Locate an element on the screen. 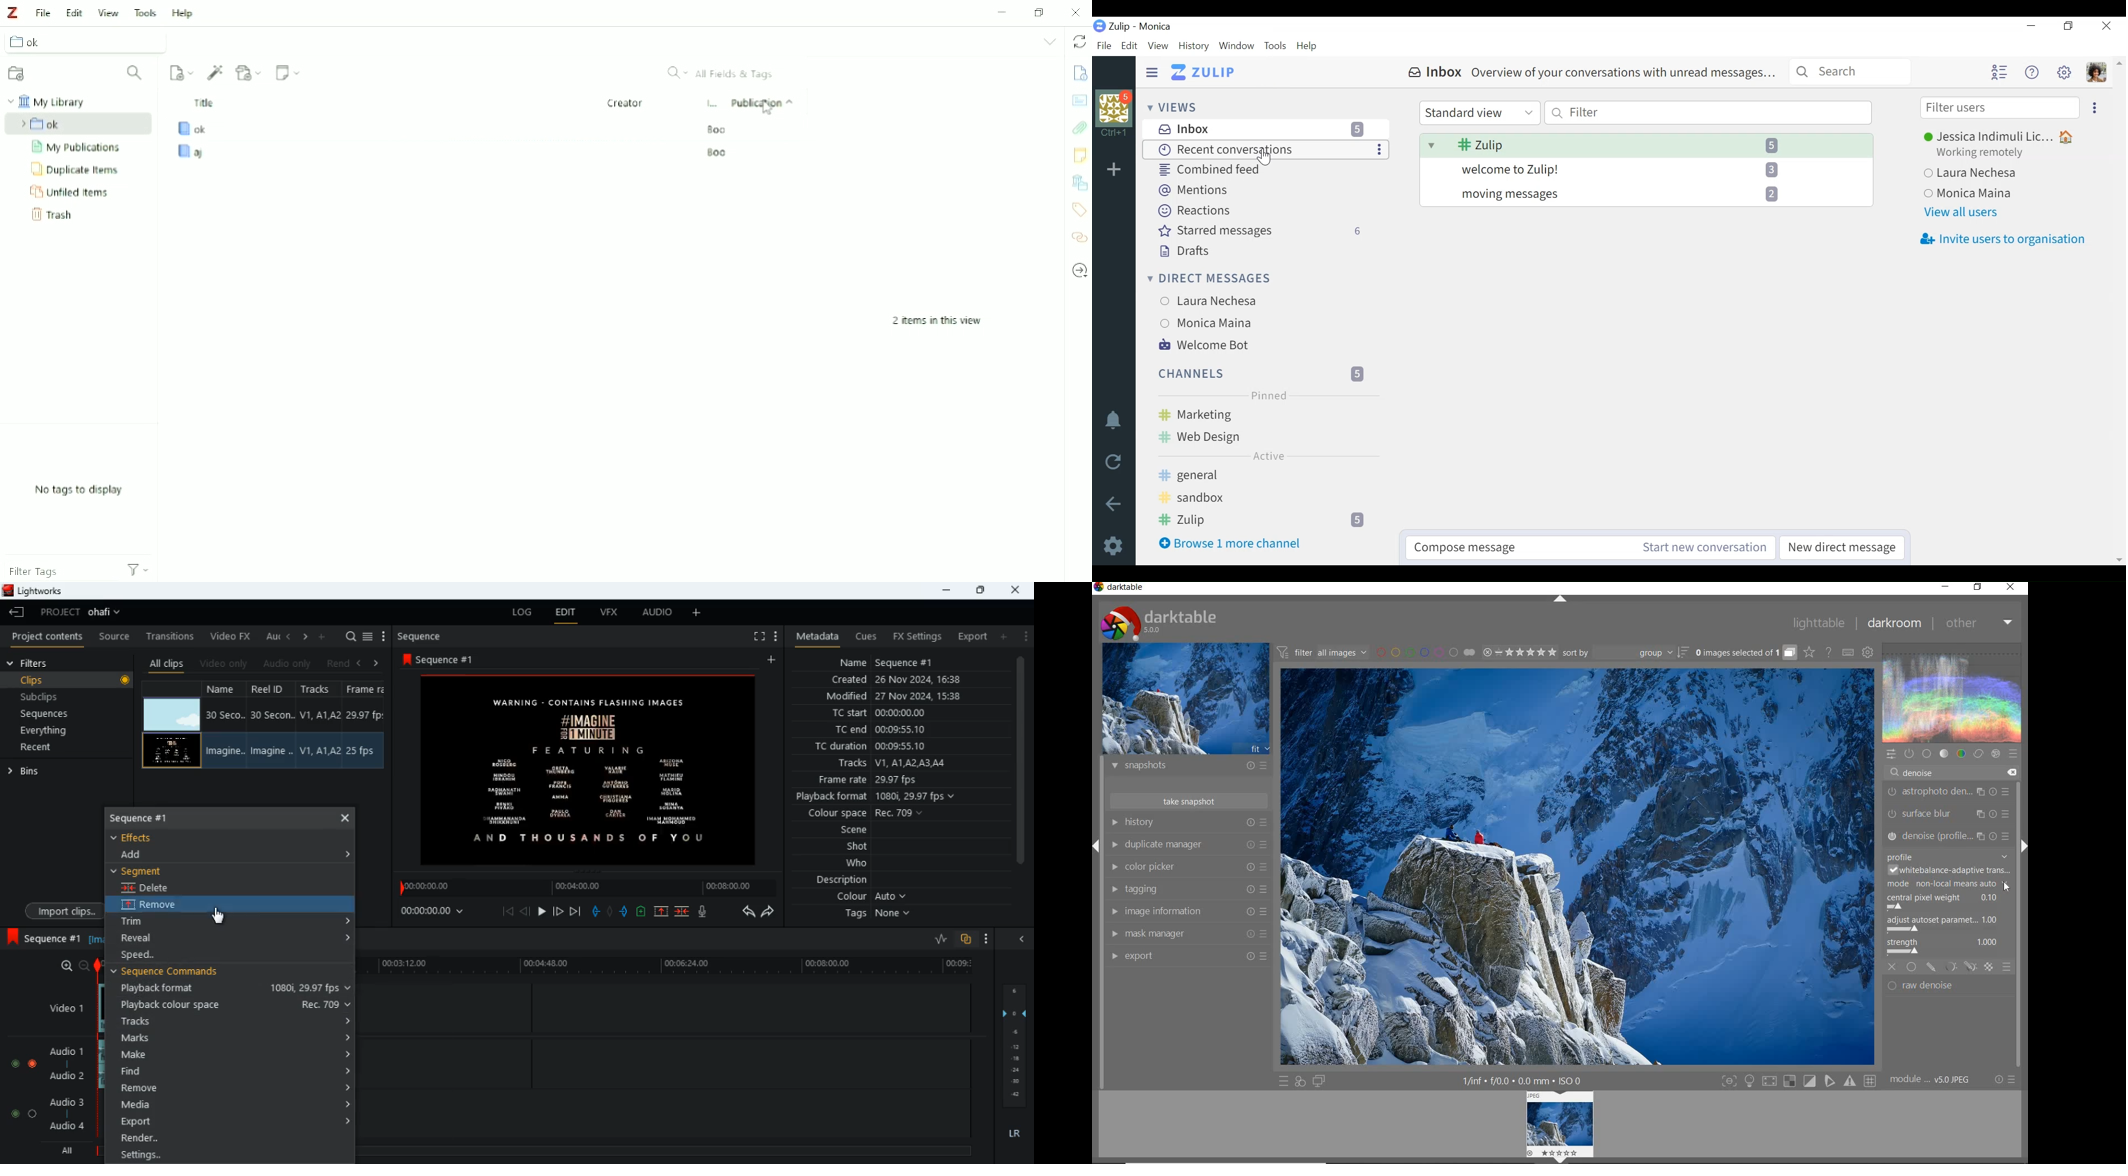  View all users is located at coordinates (1966, 214).